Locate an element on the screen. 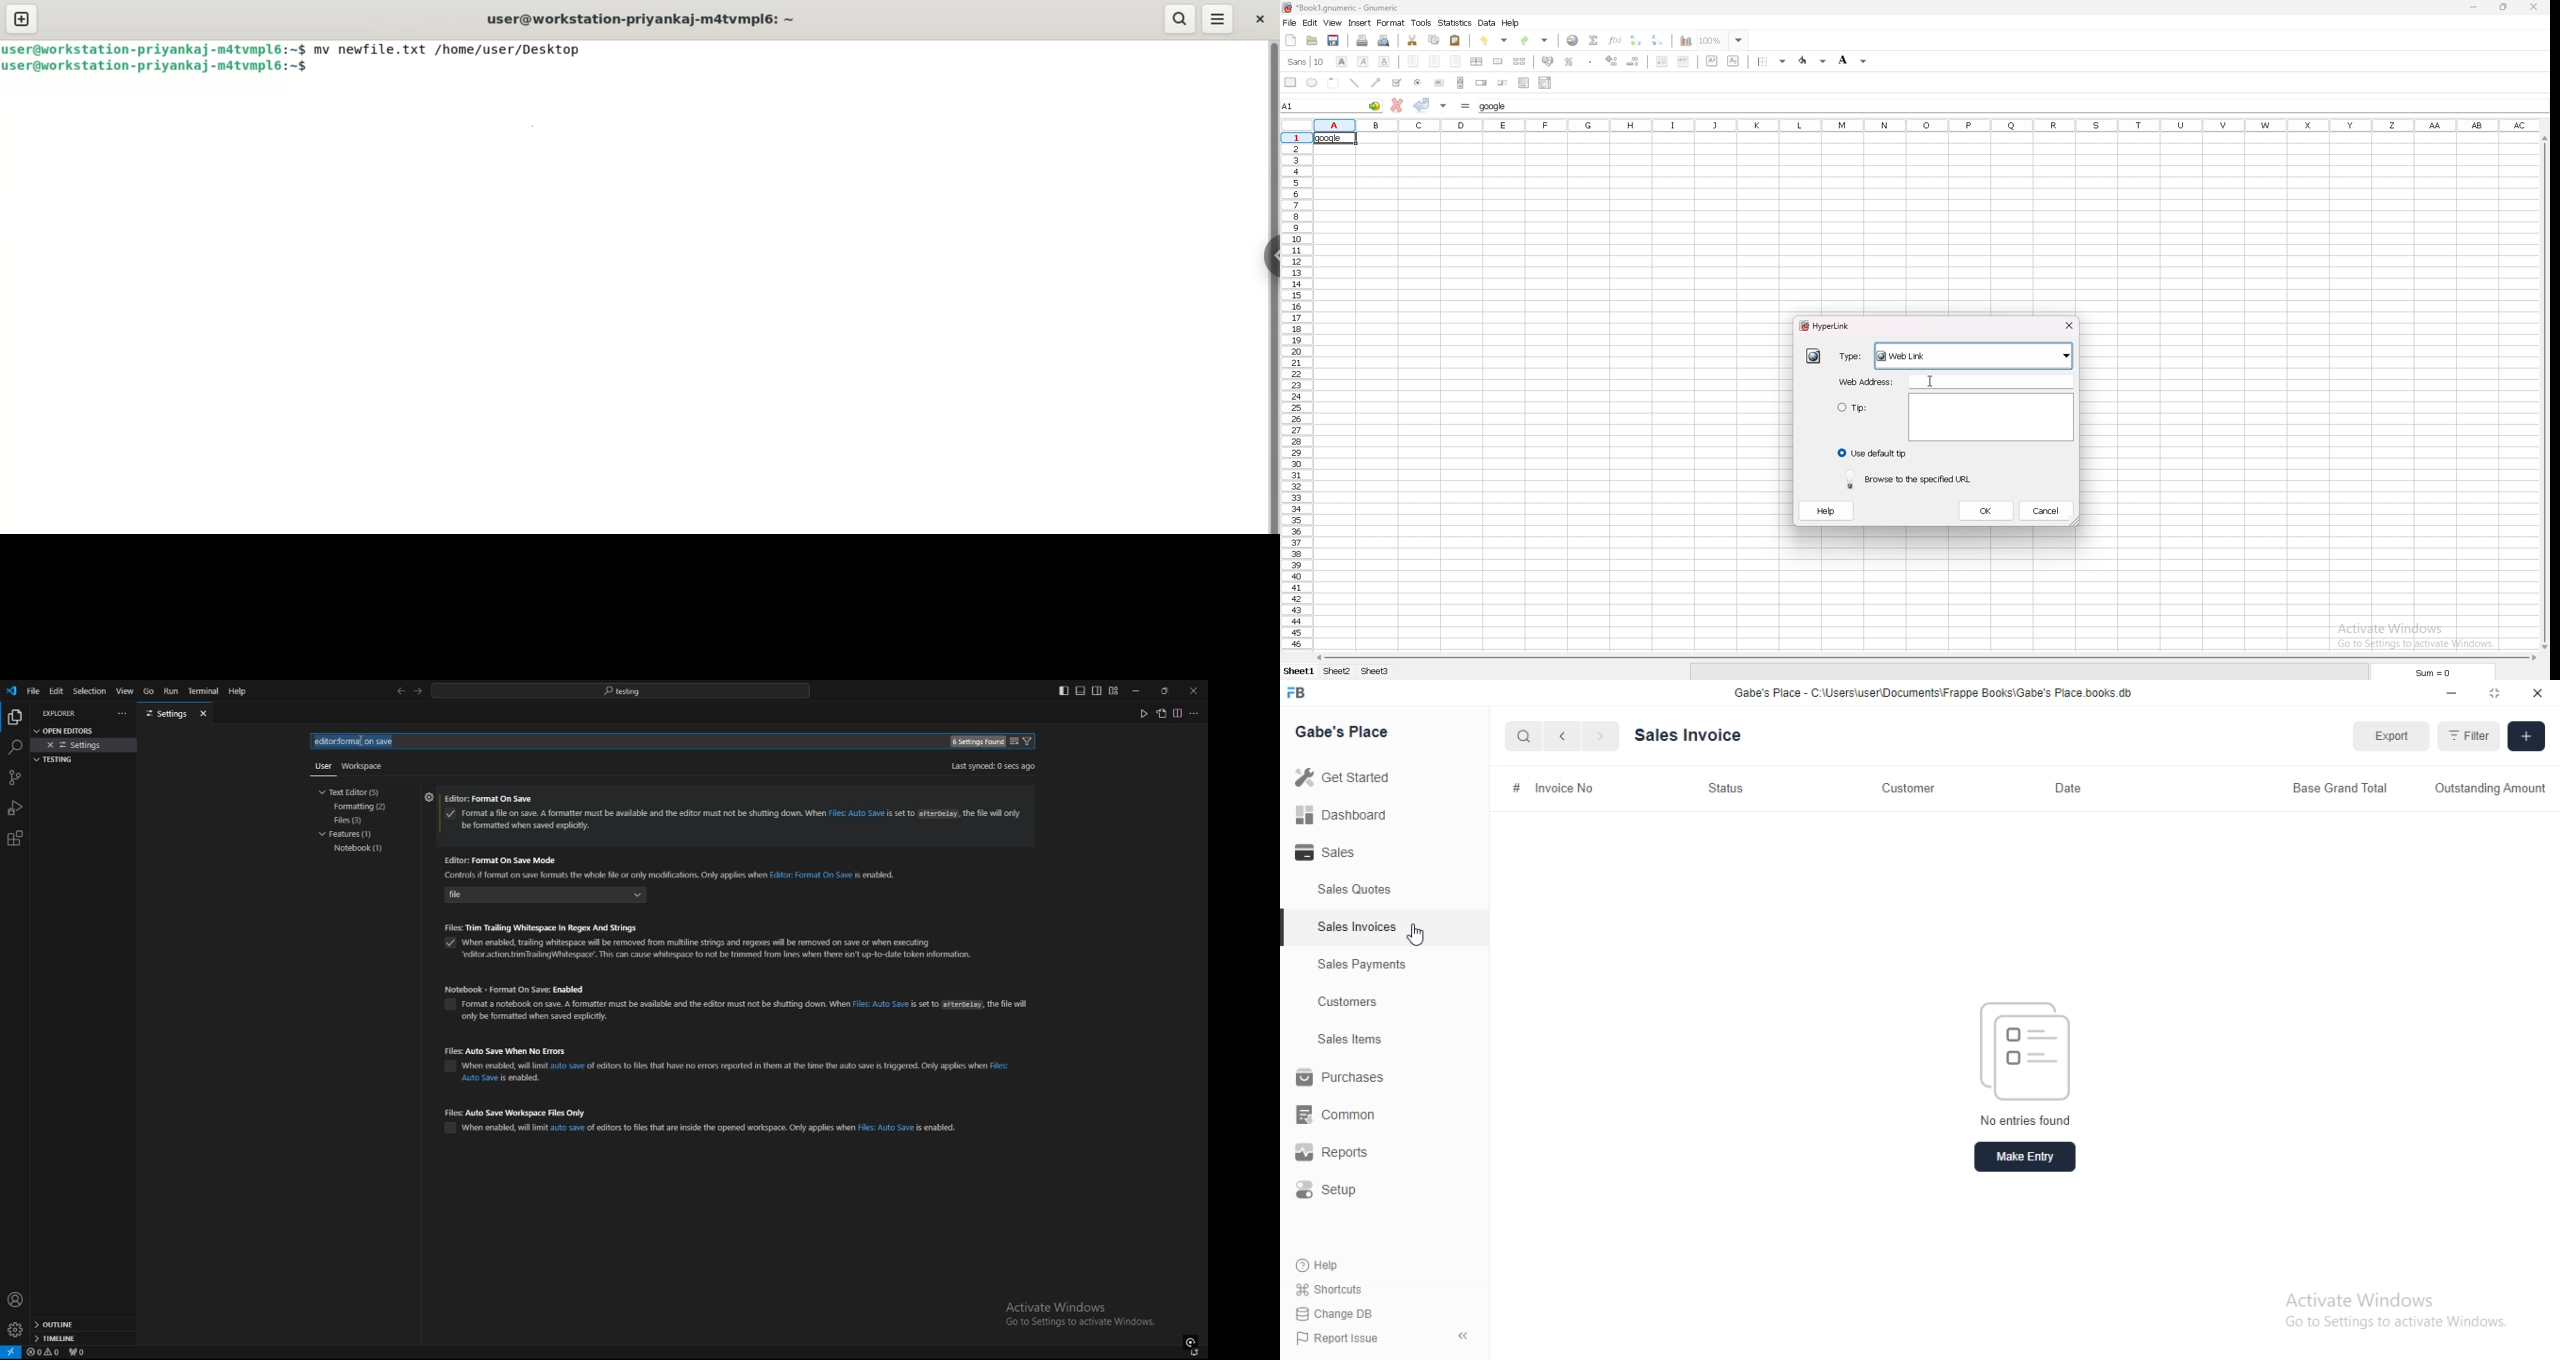 This screenshot has width=2576, height=1372. hyperlink is located at coordinates (1572, 40).